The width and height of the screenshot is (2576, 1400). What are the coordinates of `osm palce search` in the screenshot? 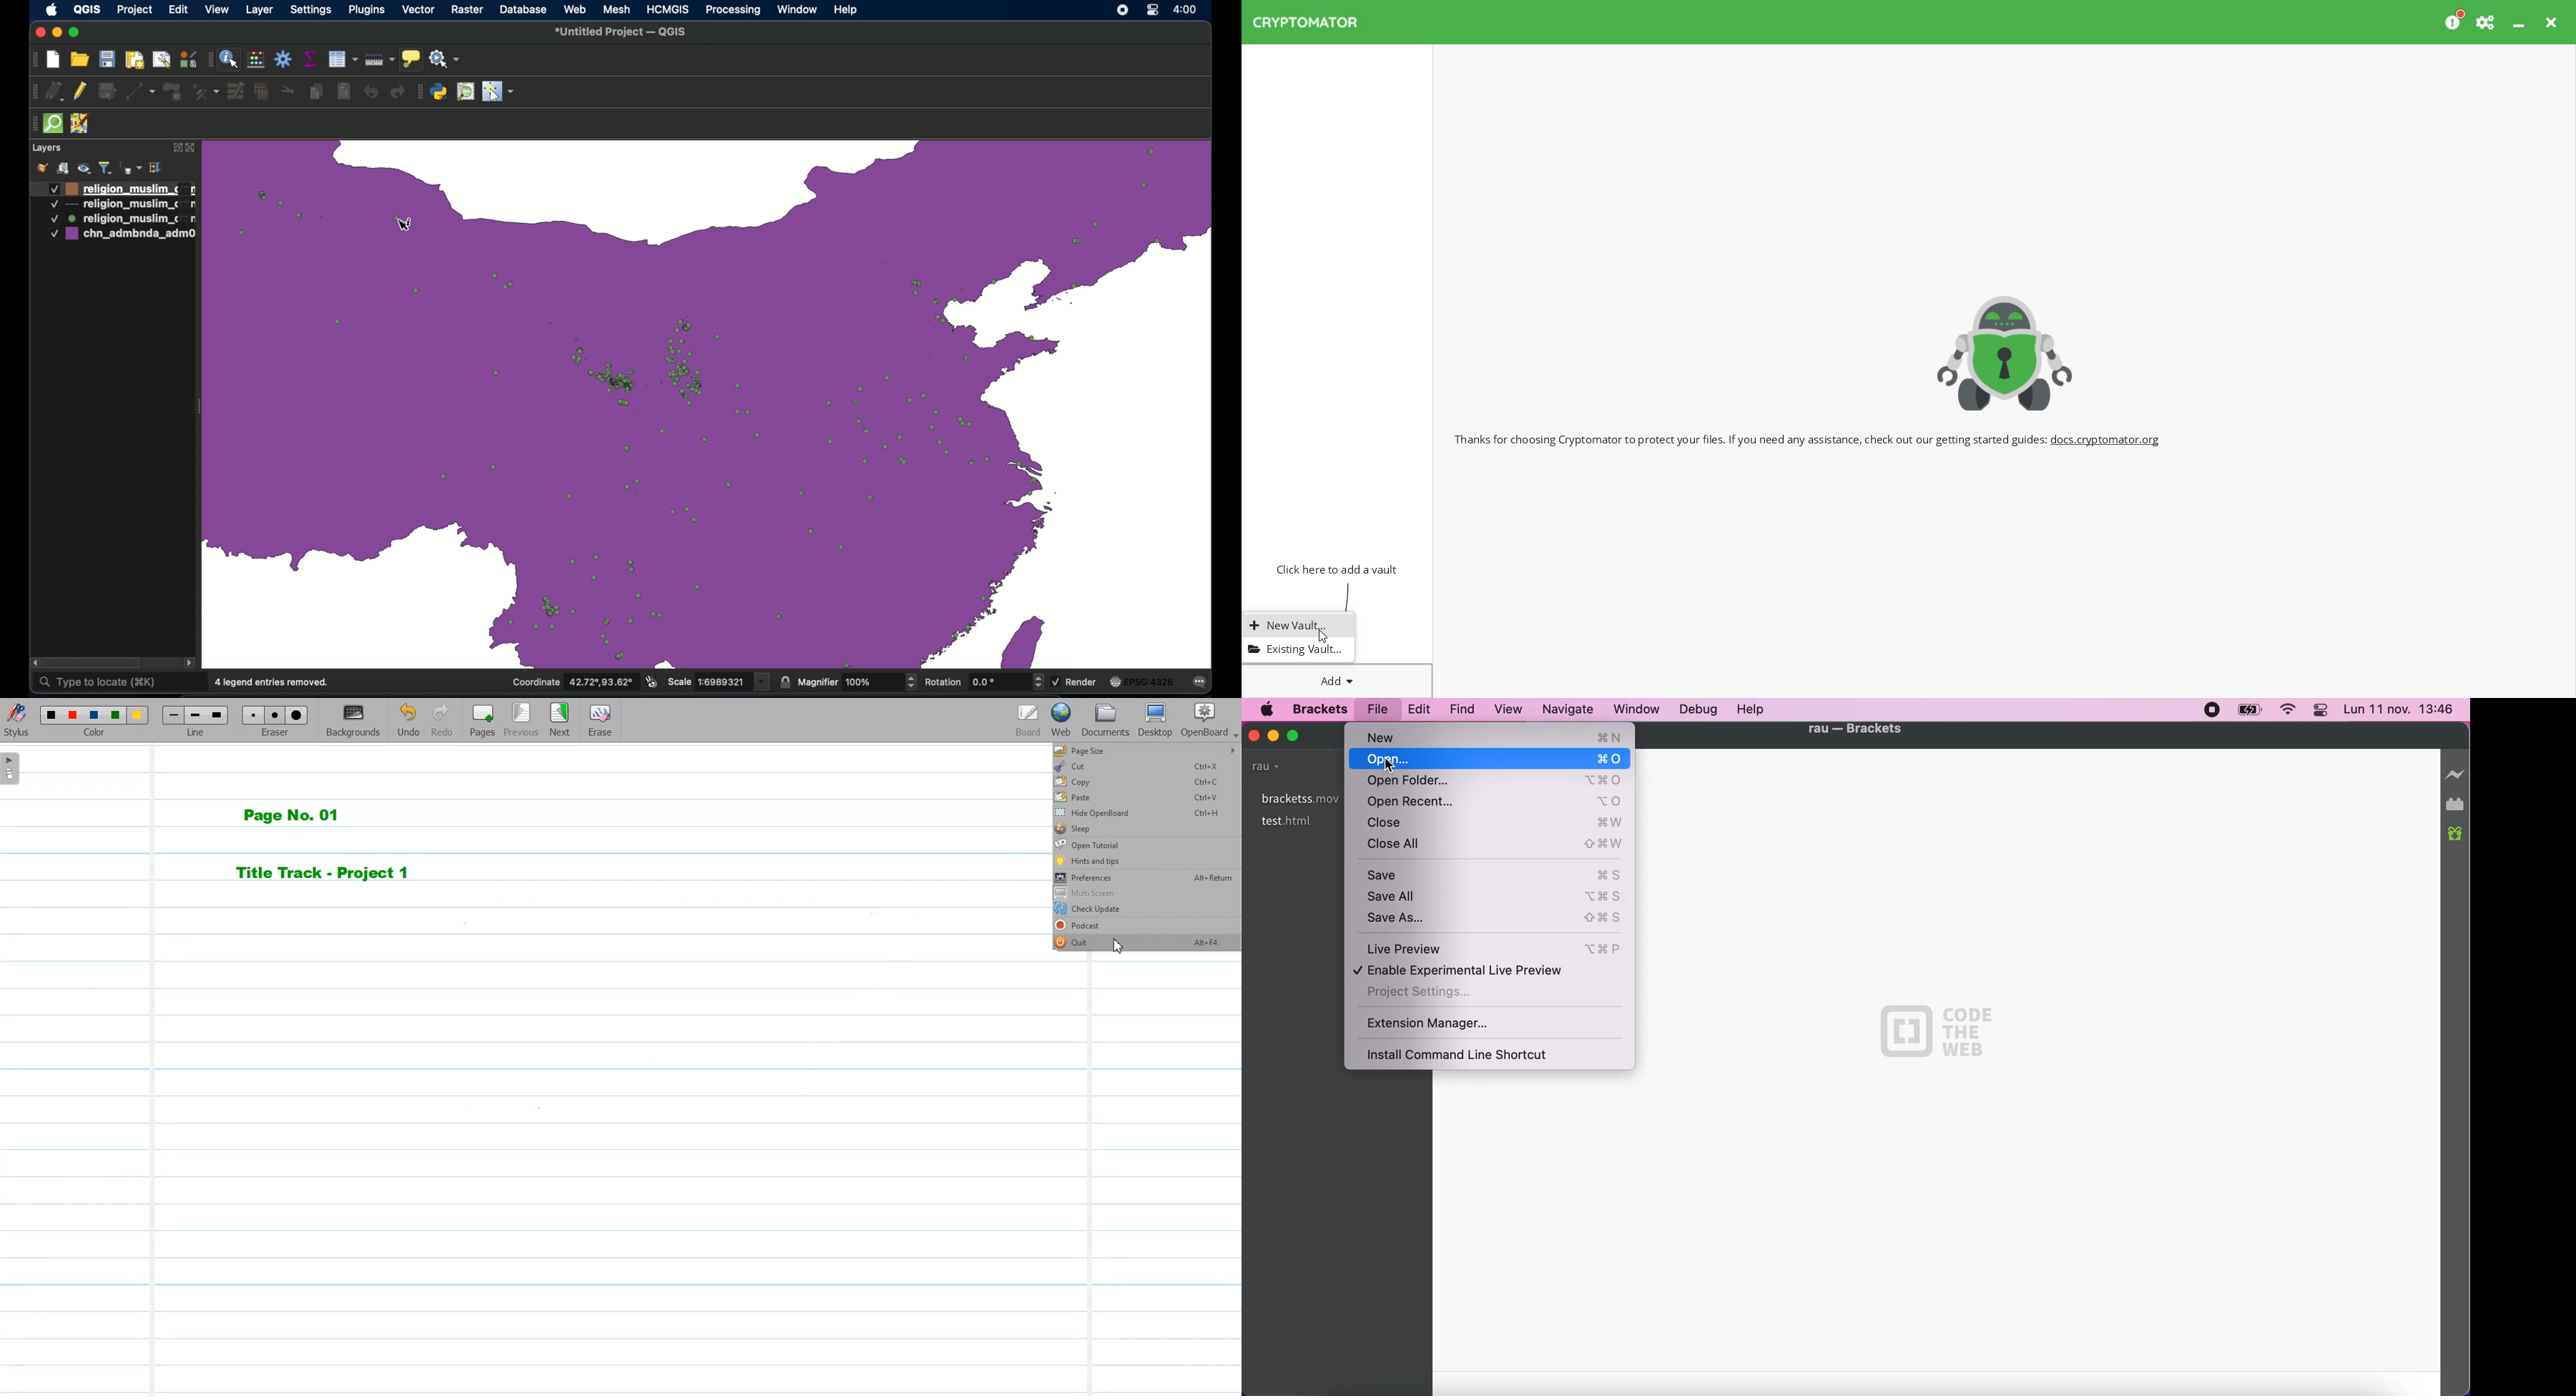 It's located at (465, 92).